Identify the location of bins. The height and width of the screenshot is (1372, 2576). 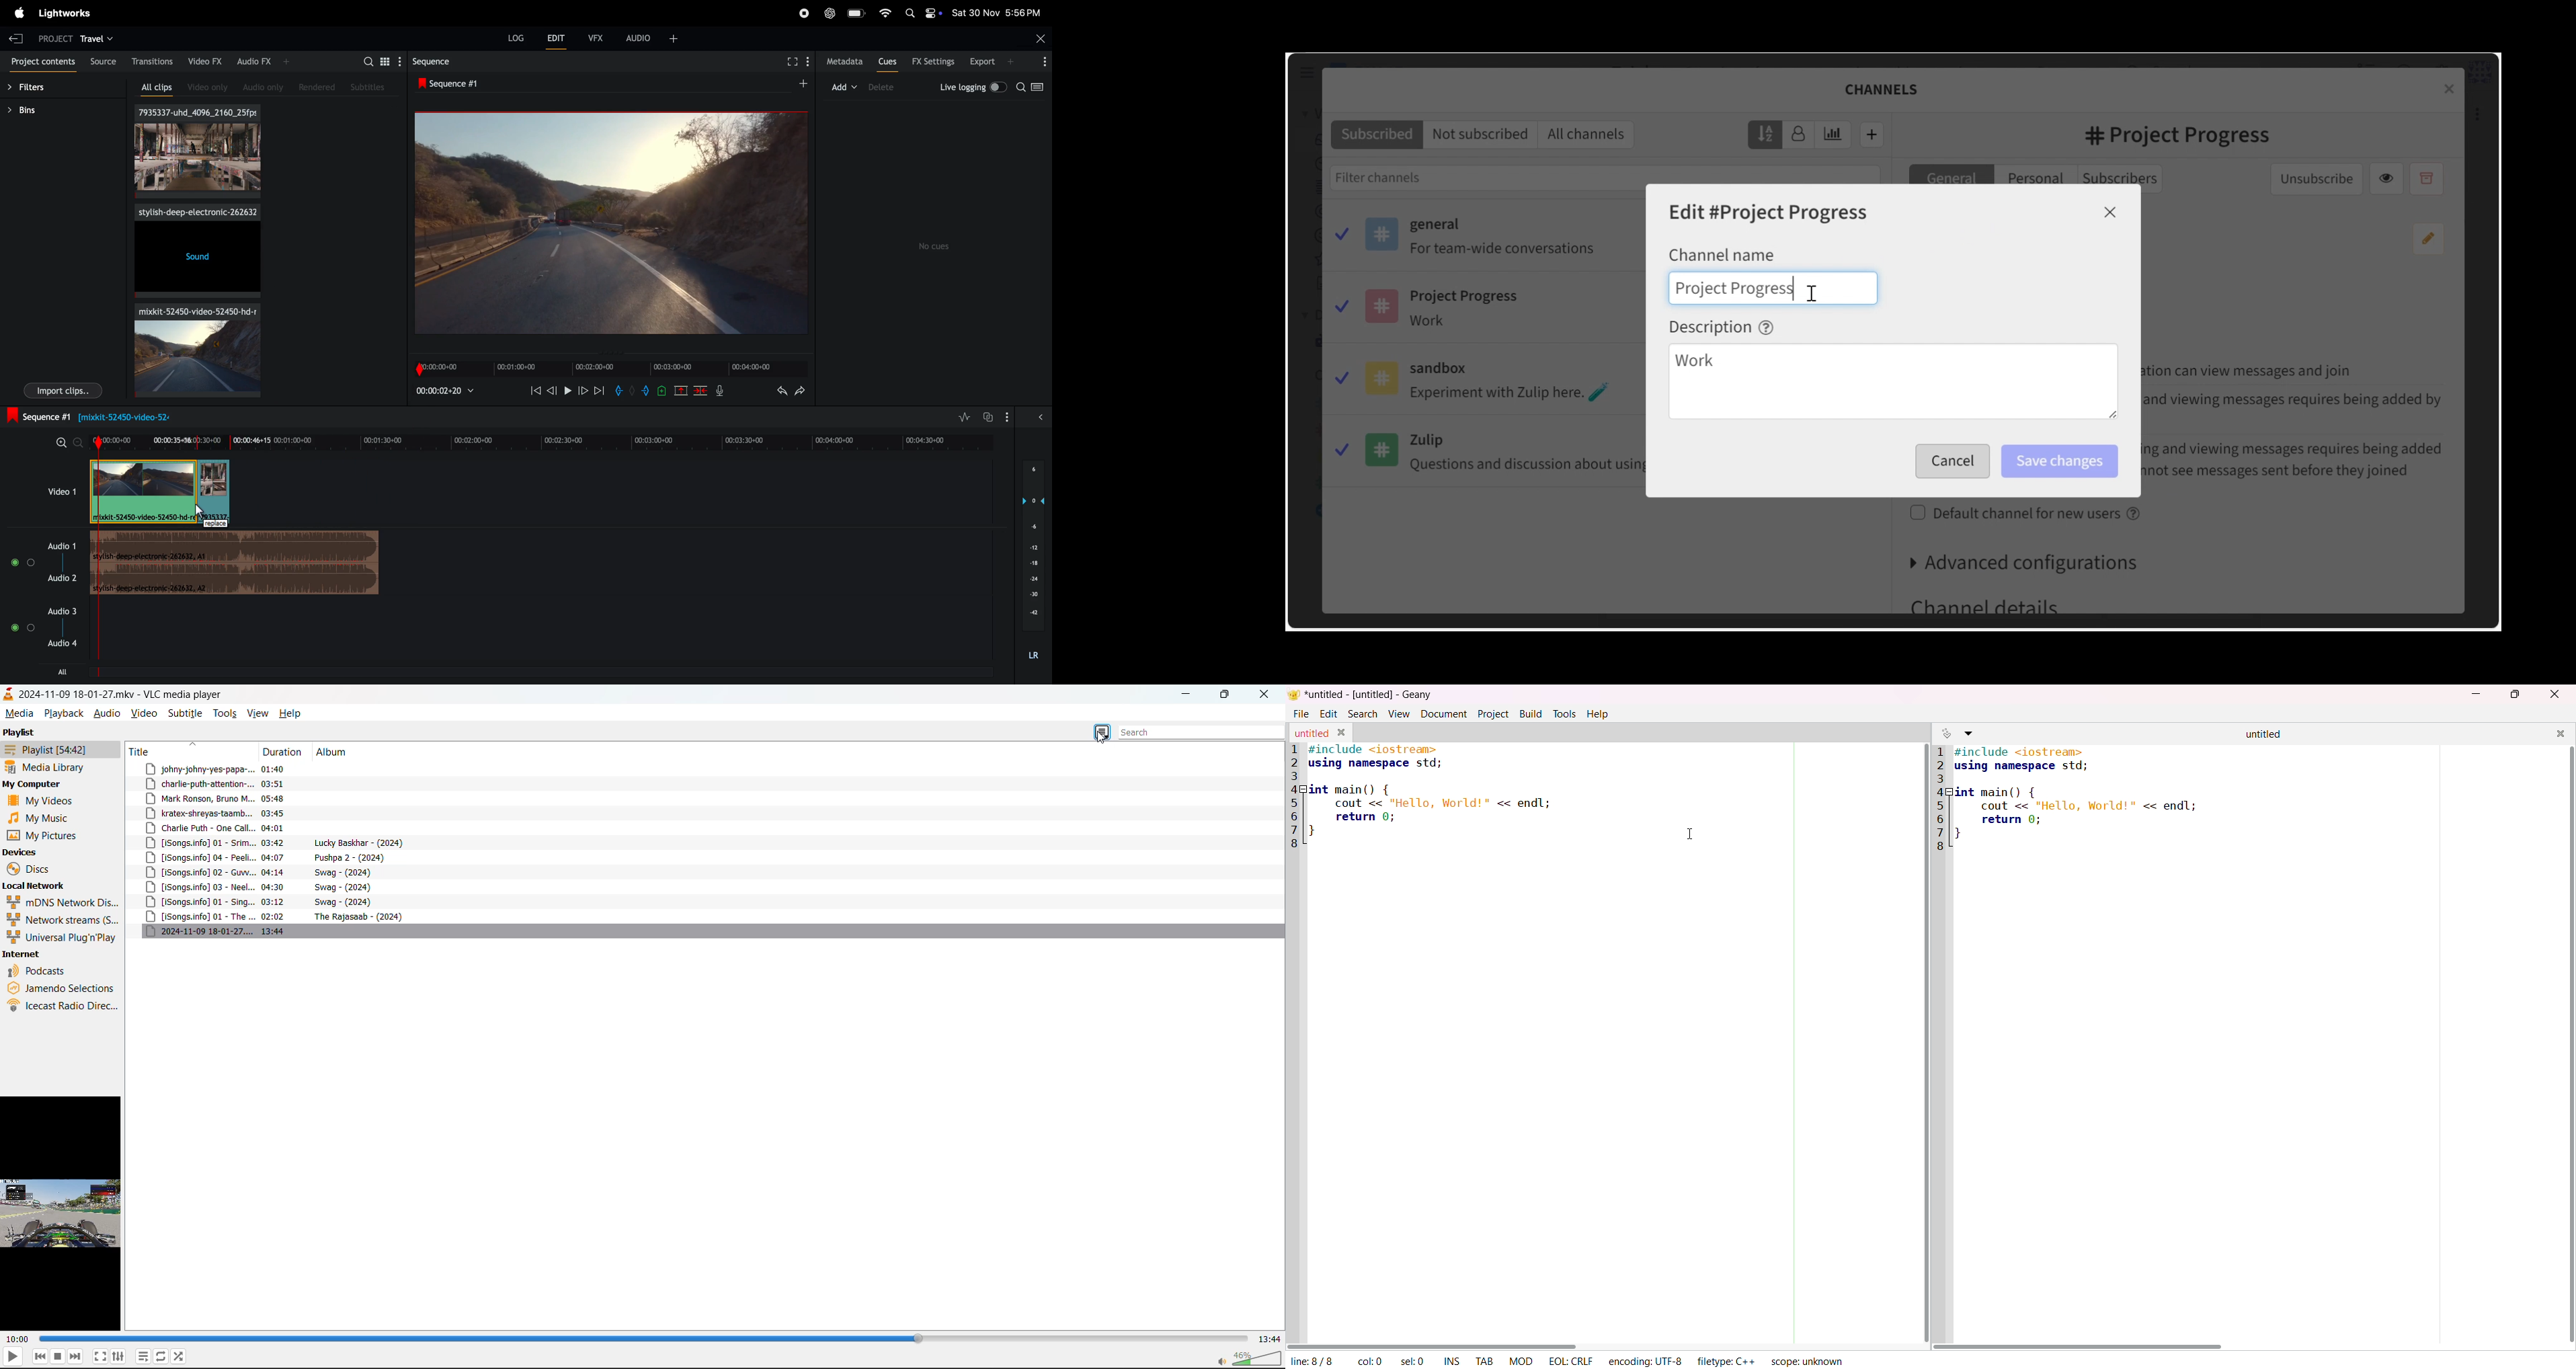
(29, 110).